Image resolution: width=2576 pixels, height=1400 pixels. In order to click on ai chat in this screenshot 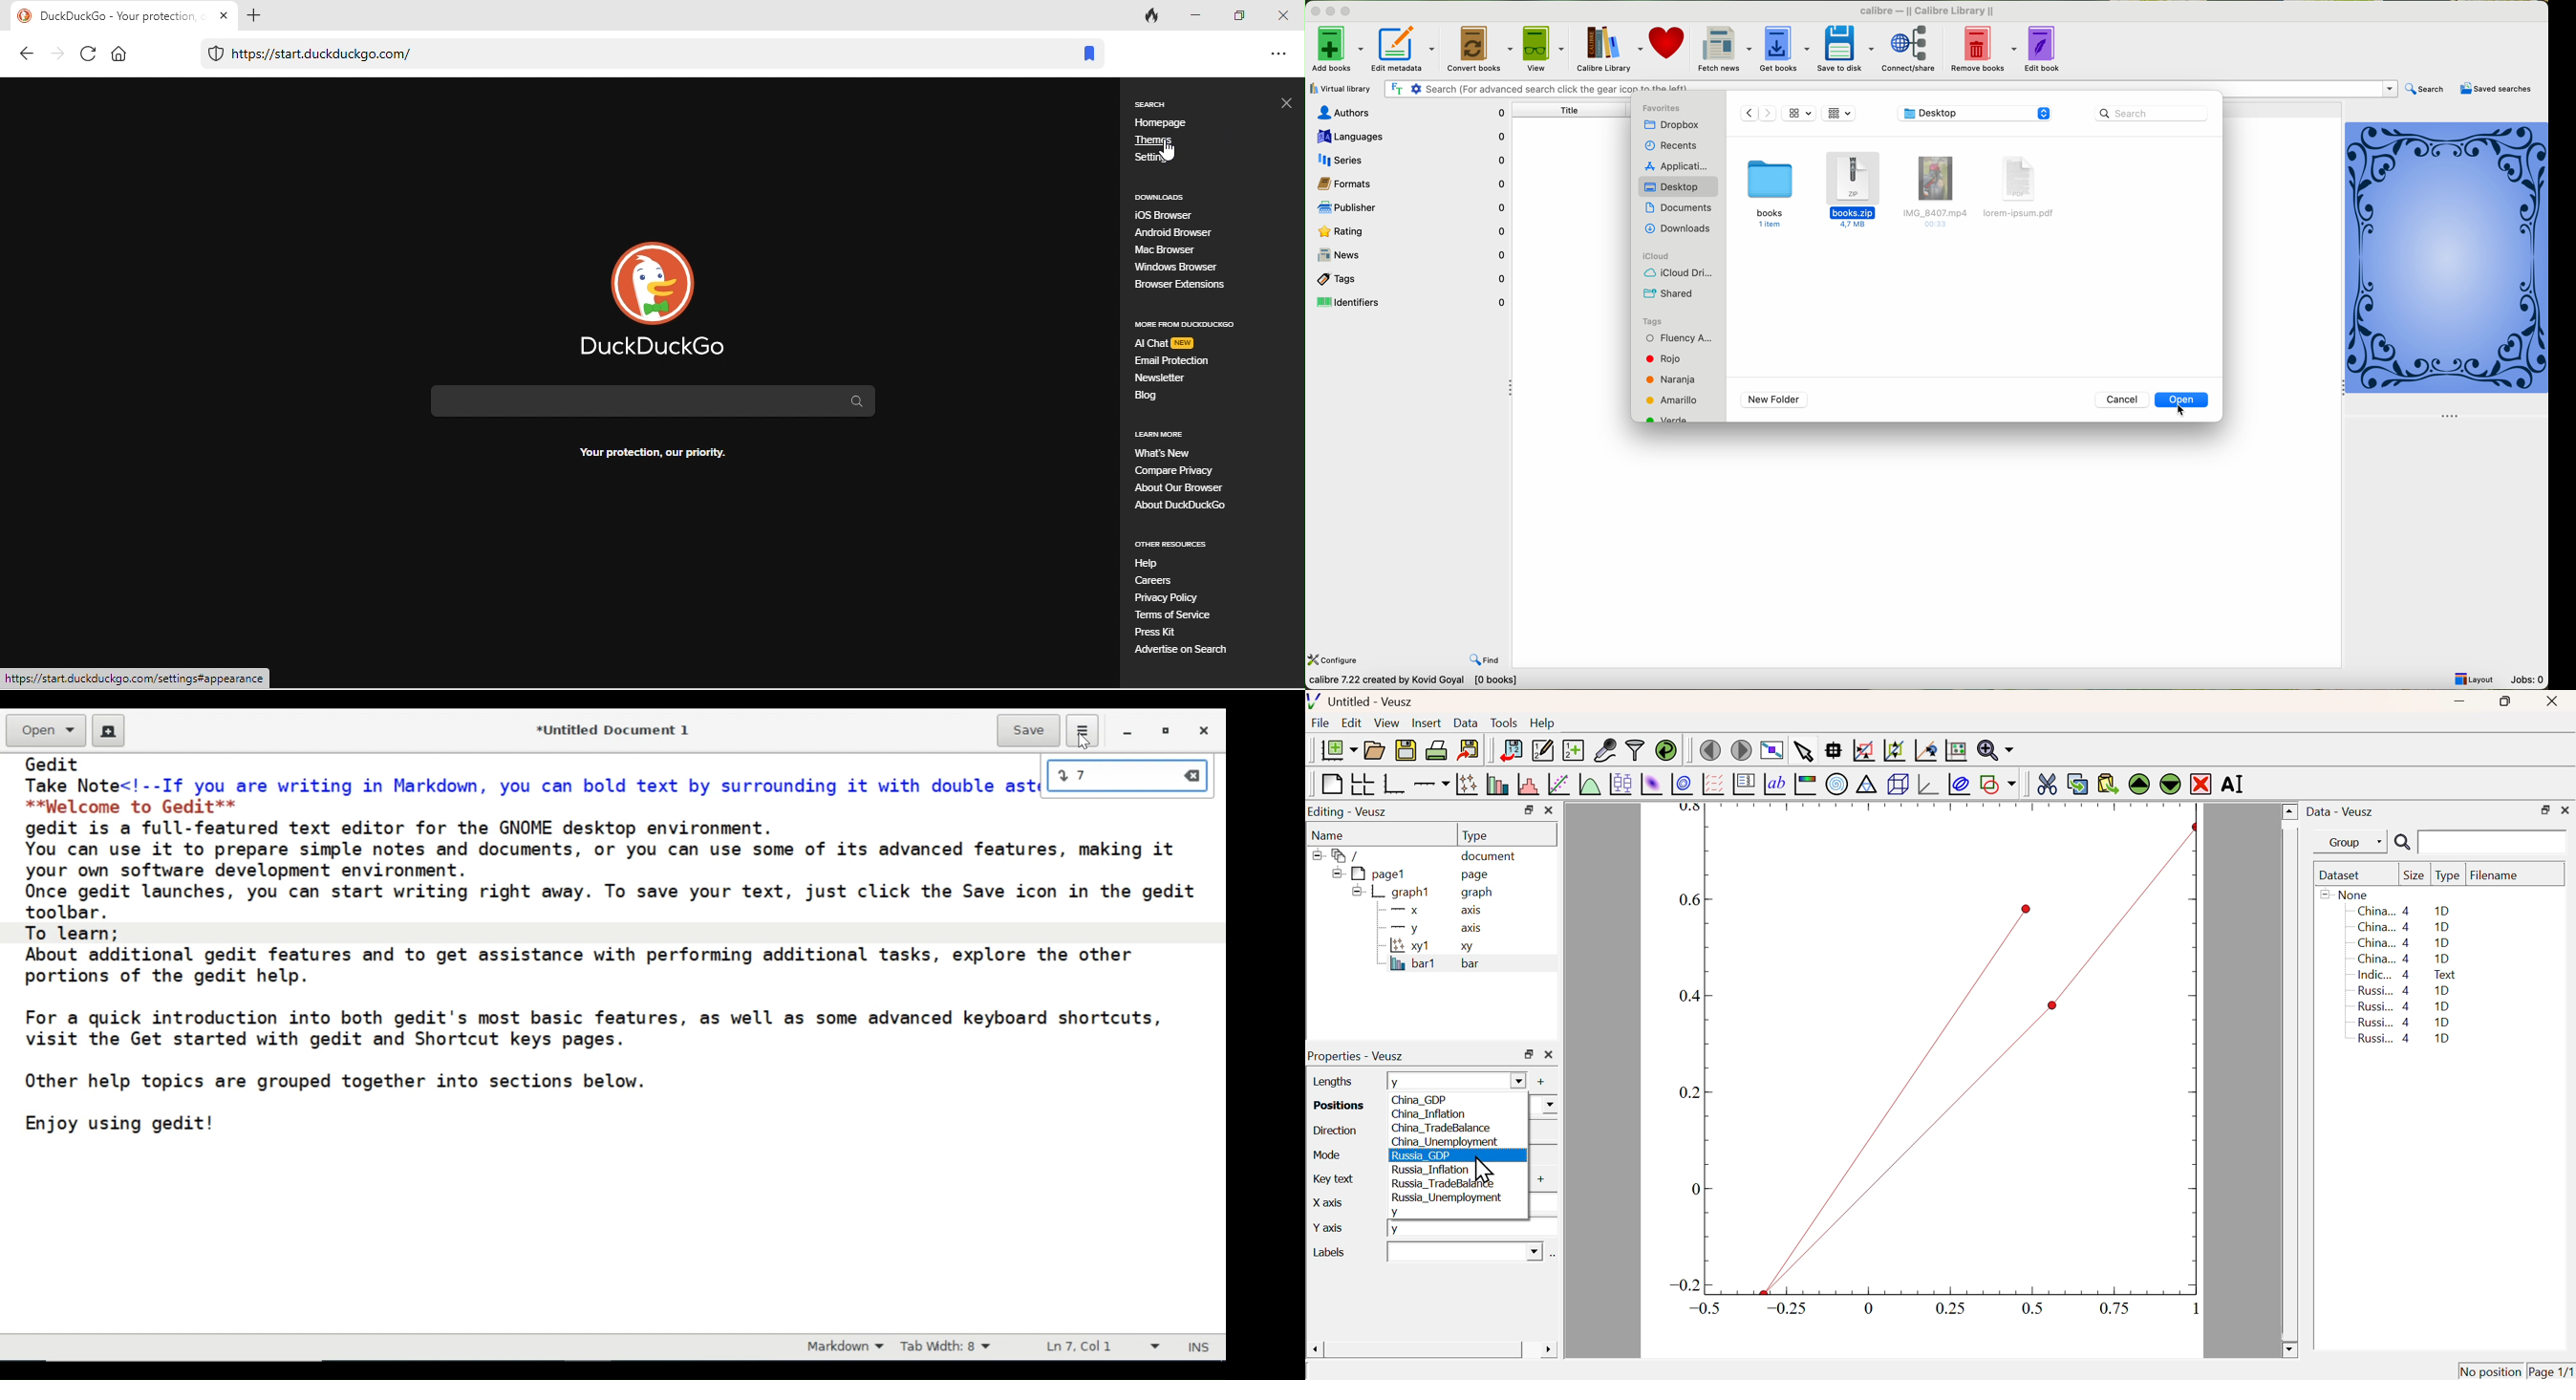, I will do `click(1167, 342)`.